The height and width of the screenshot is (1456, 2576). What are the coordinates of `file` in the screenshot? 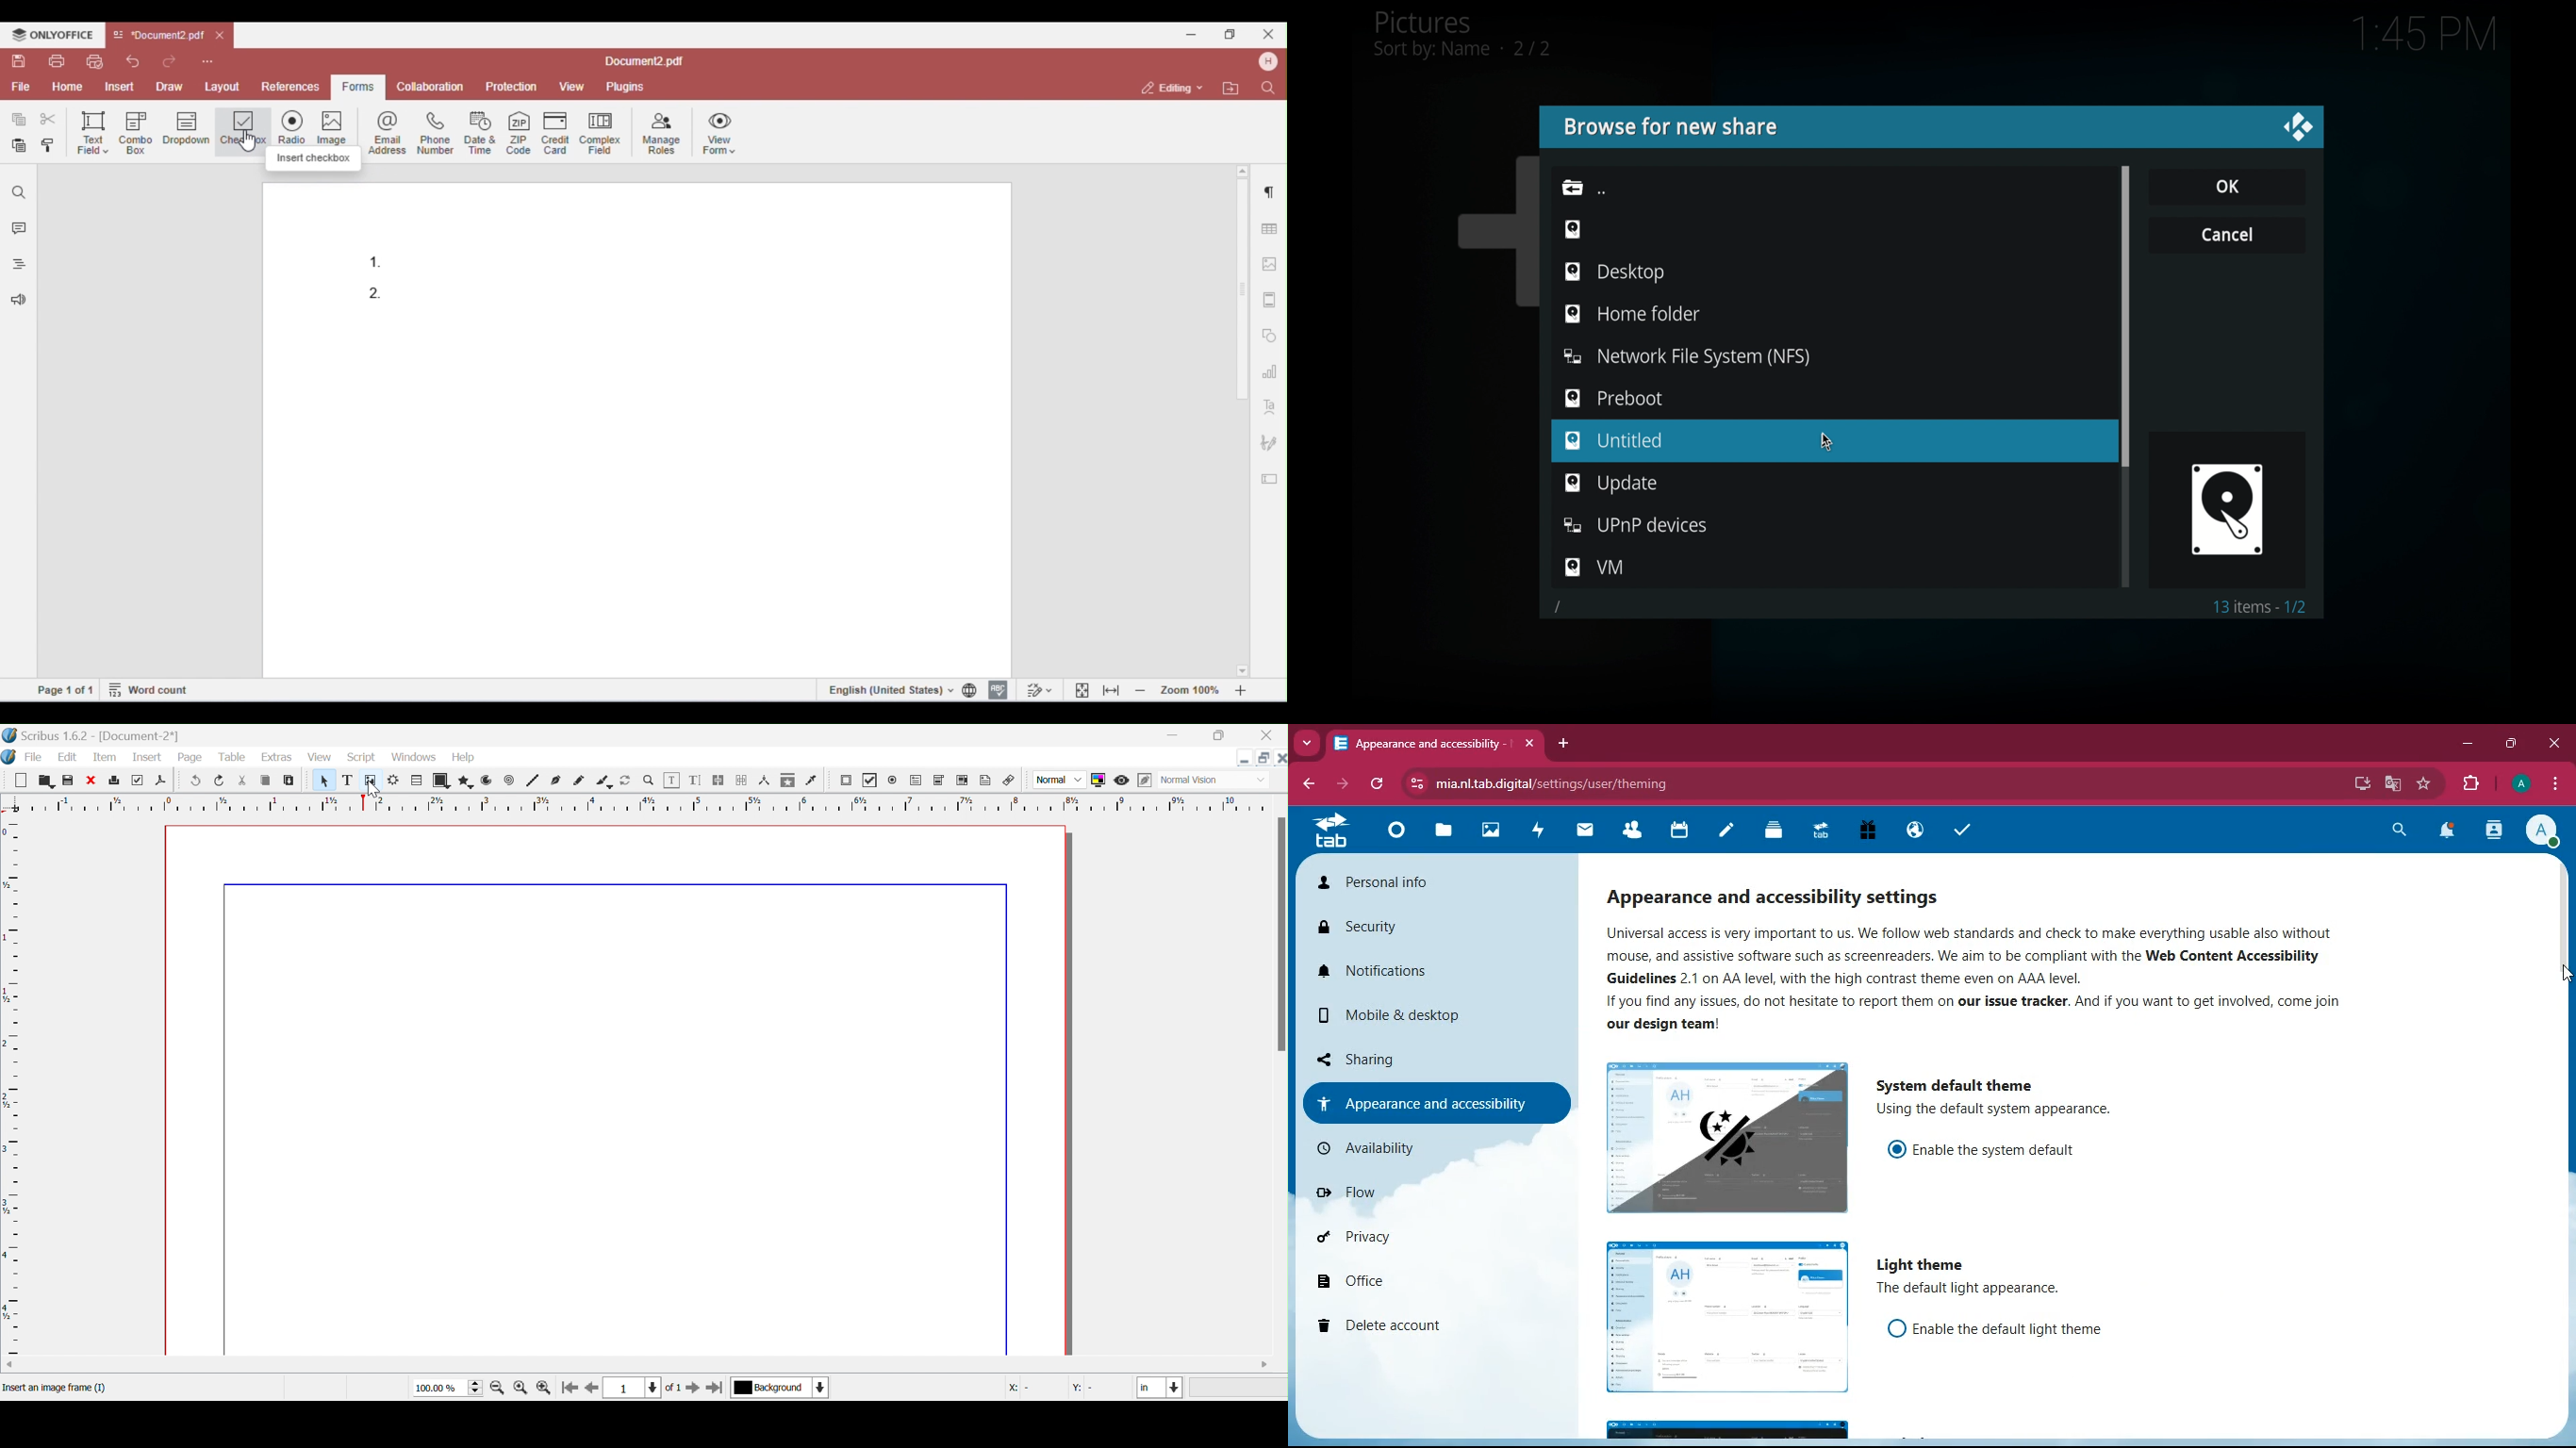 It's located at (34, 756).